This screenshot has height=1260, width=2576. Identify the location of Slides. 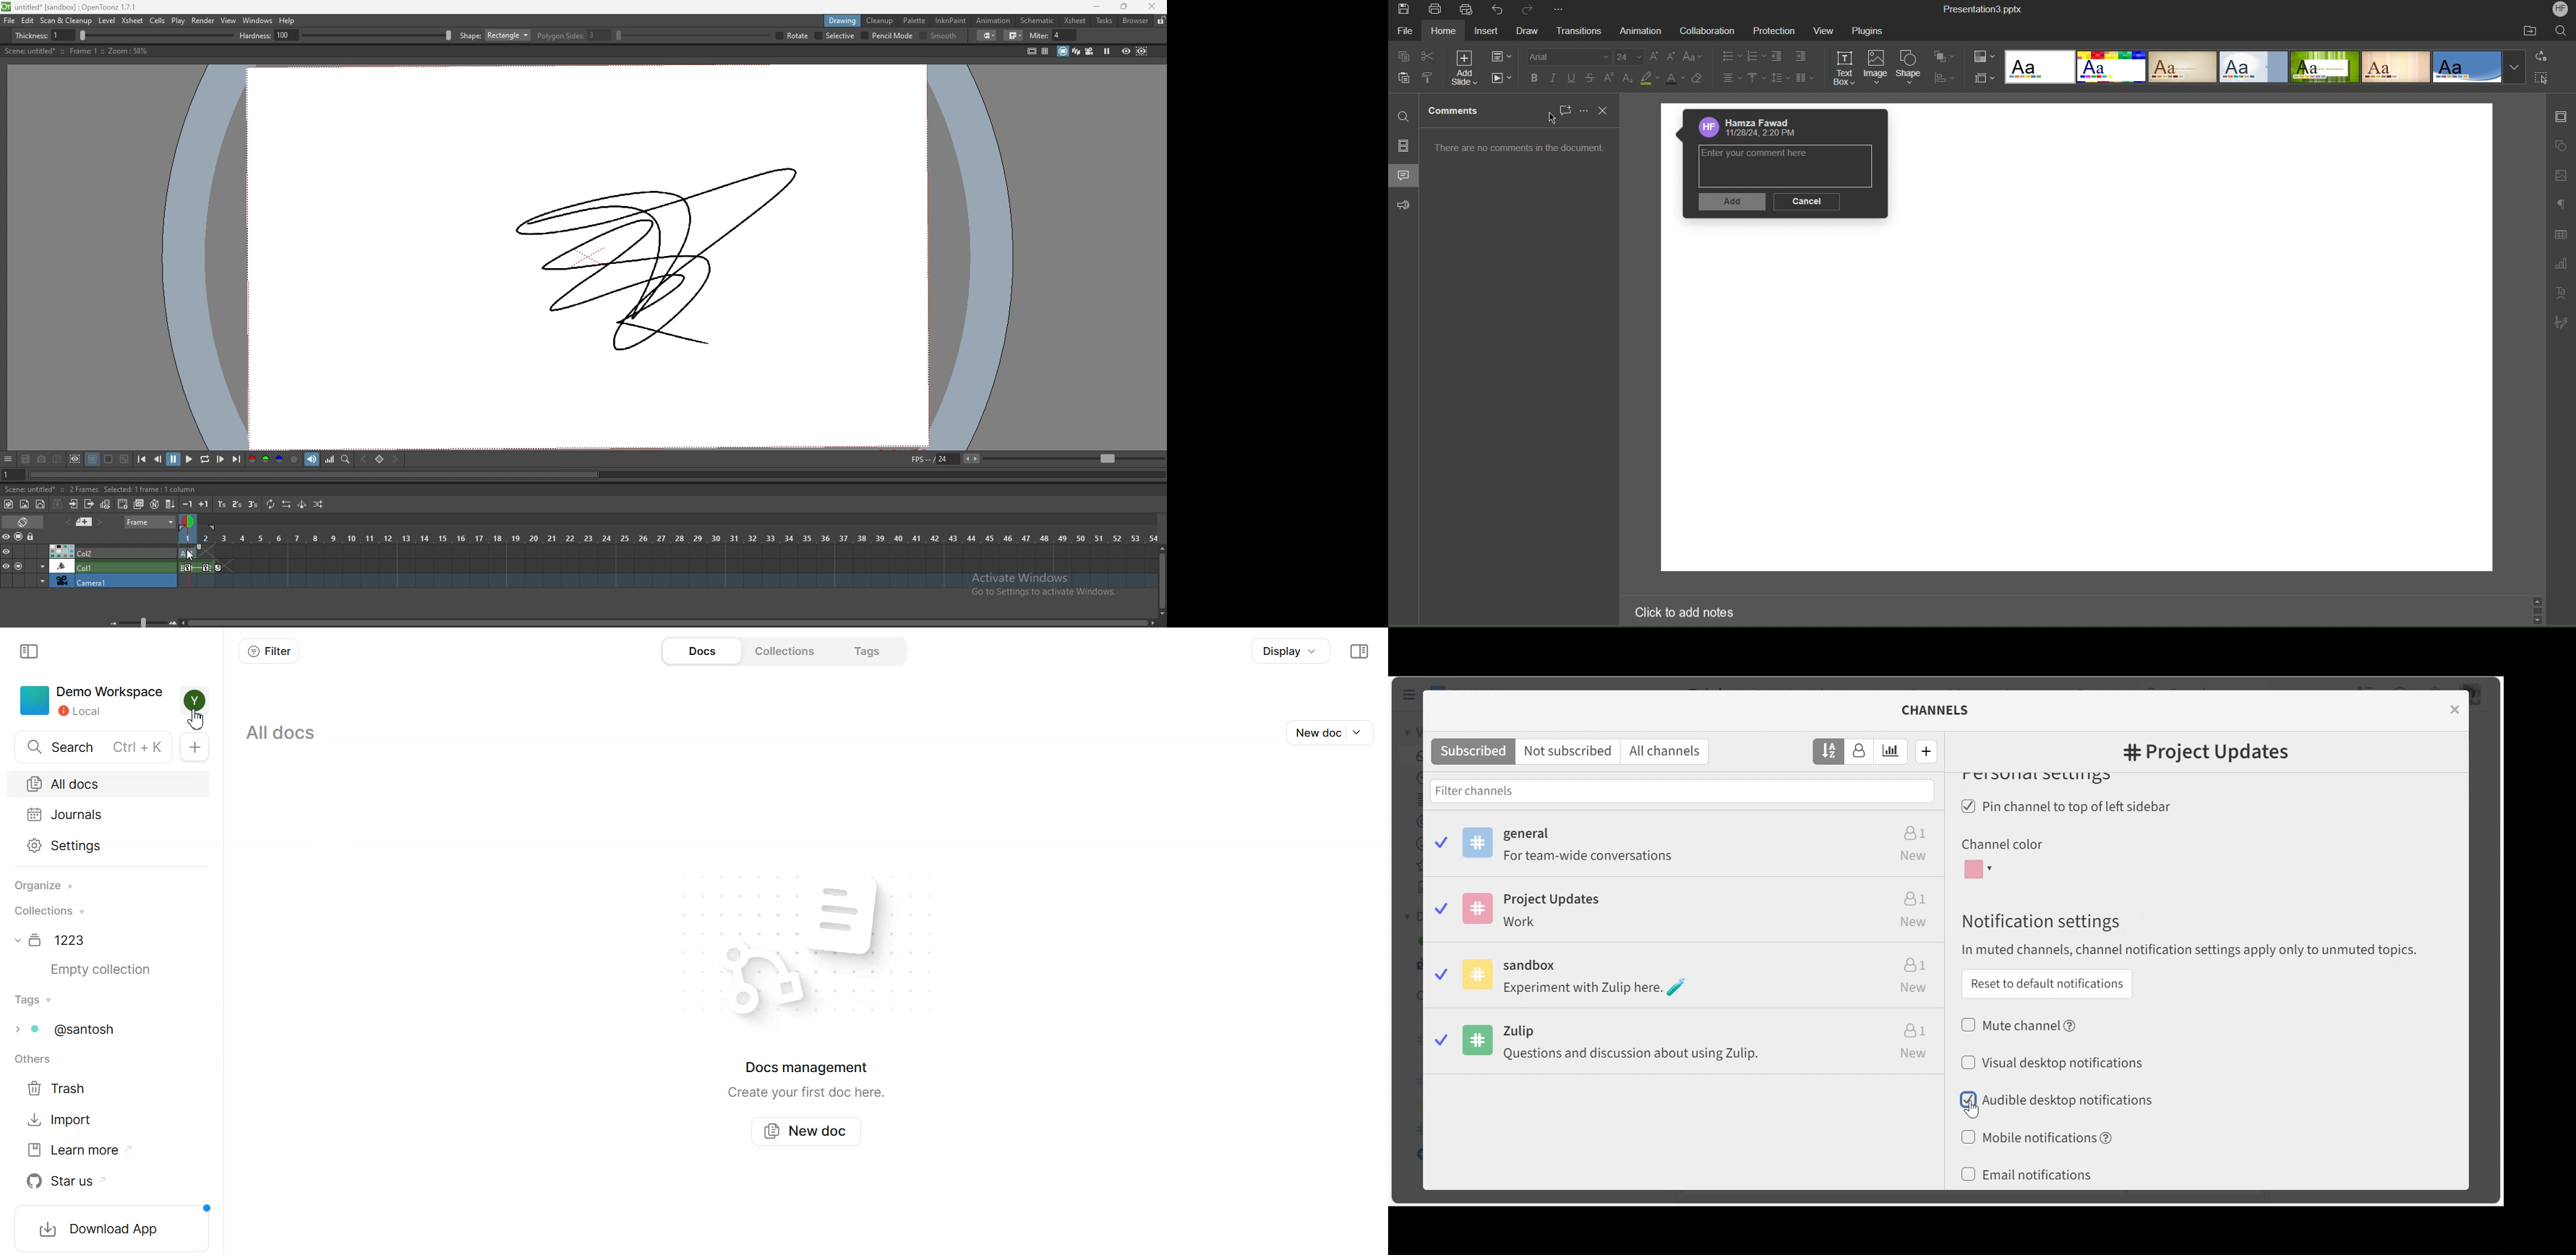
(1404, 145).